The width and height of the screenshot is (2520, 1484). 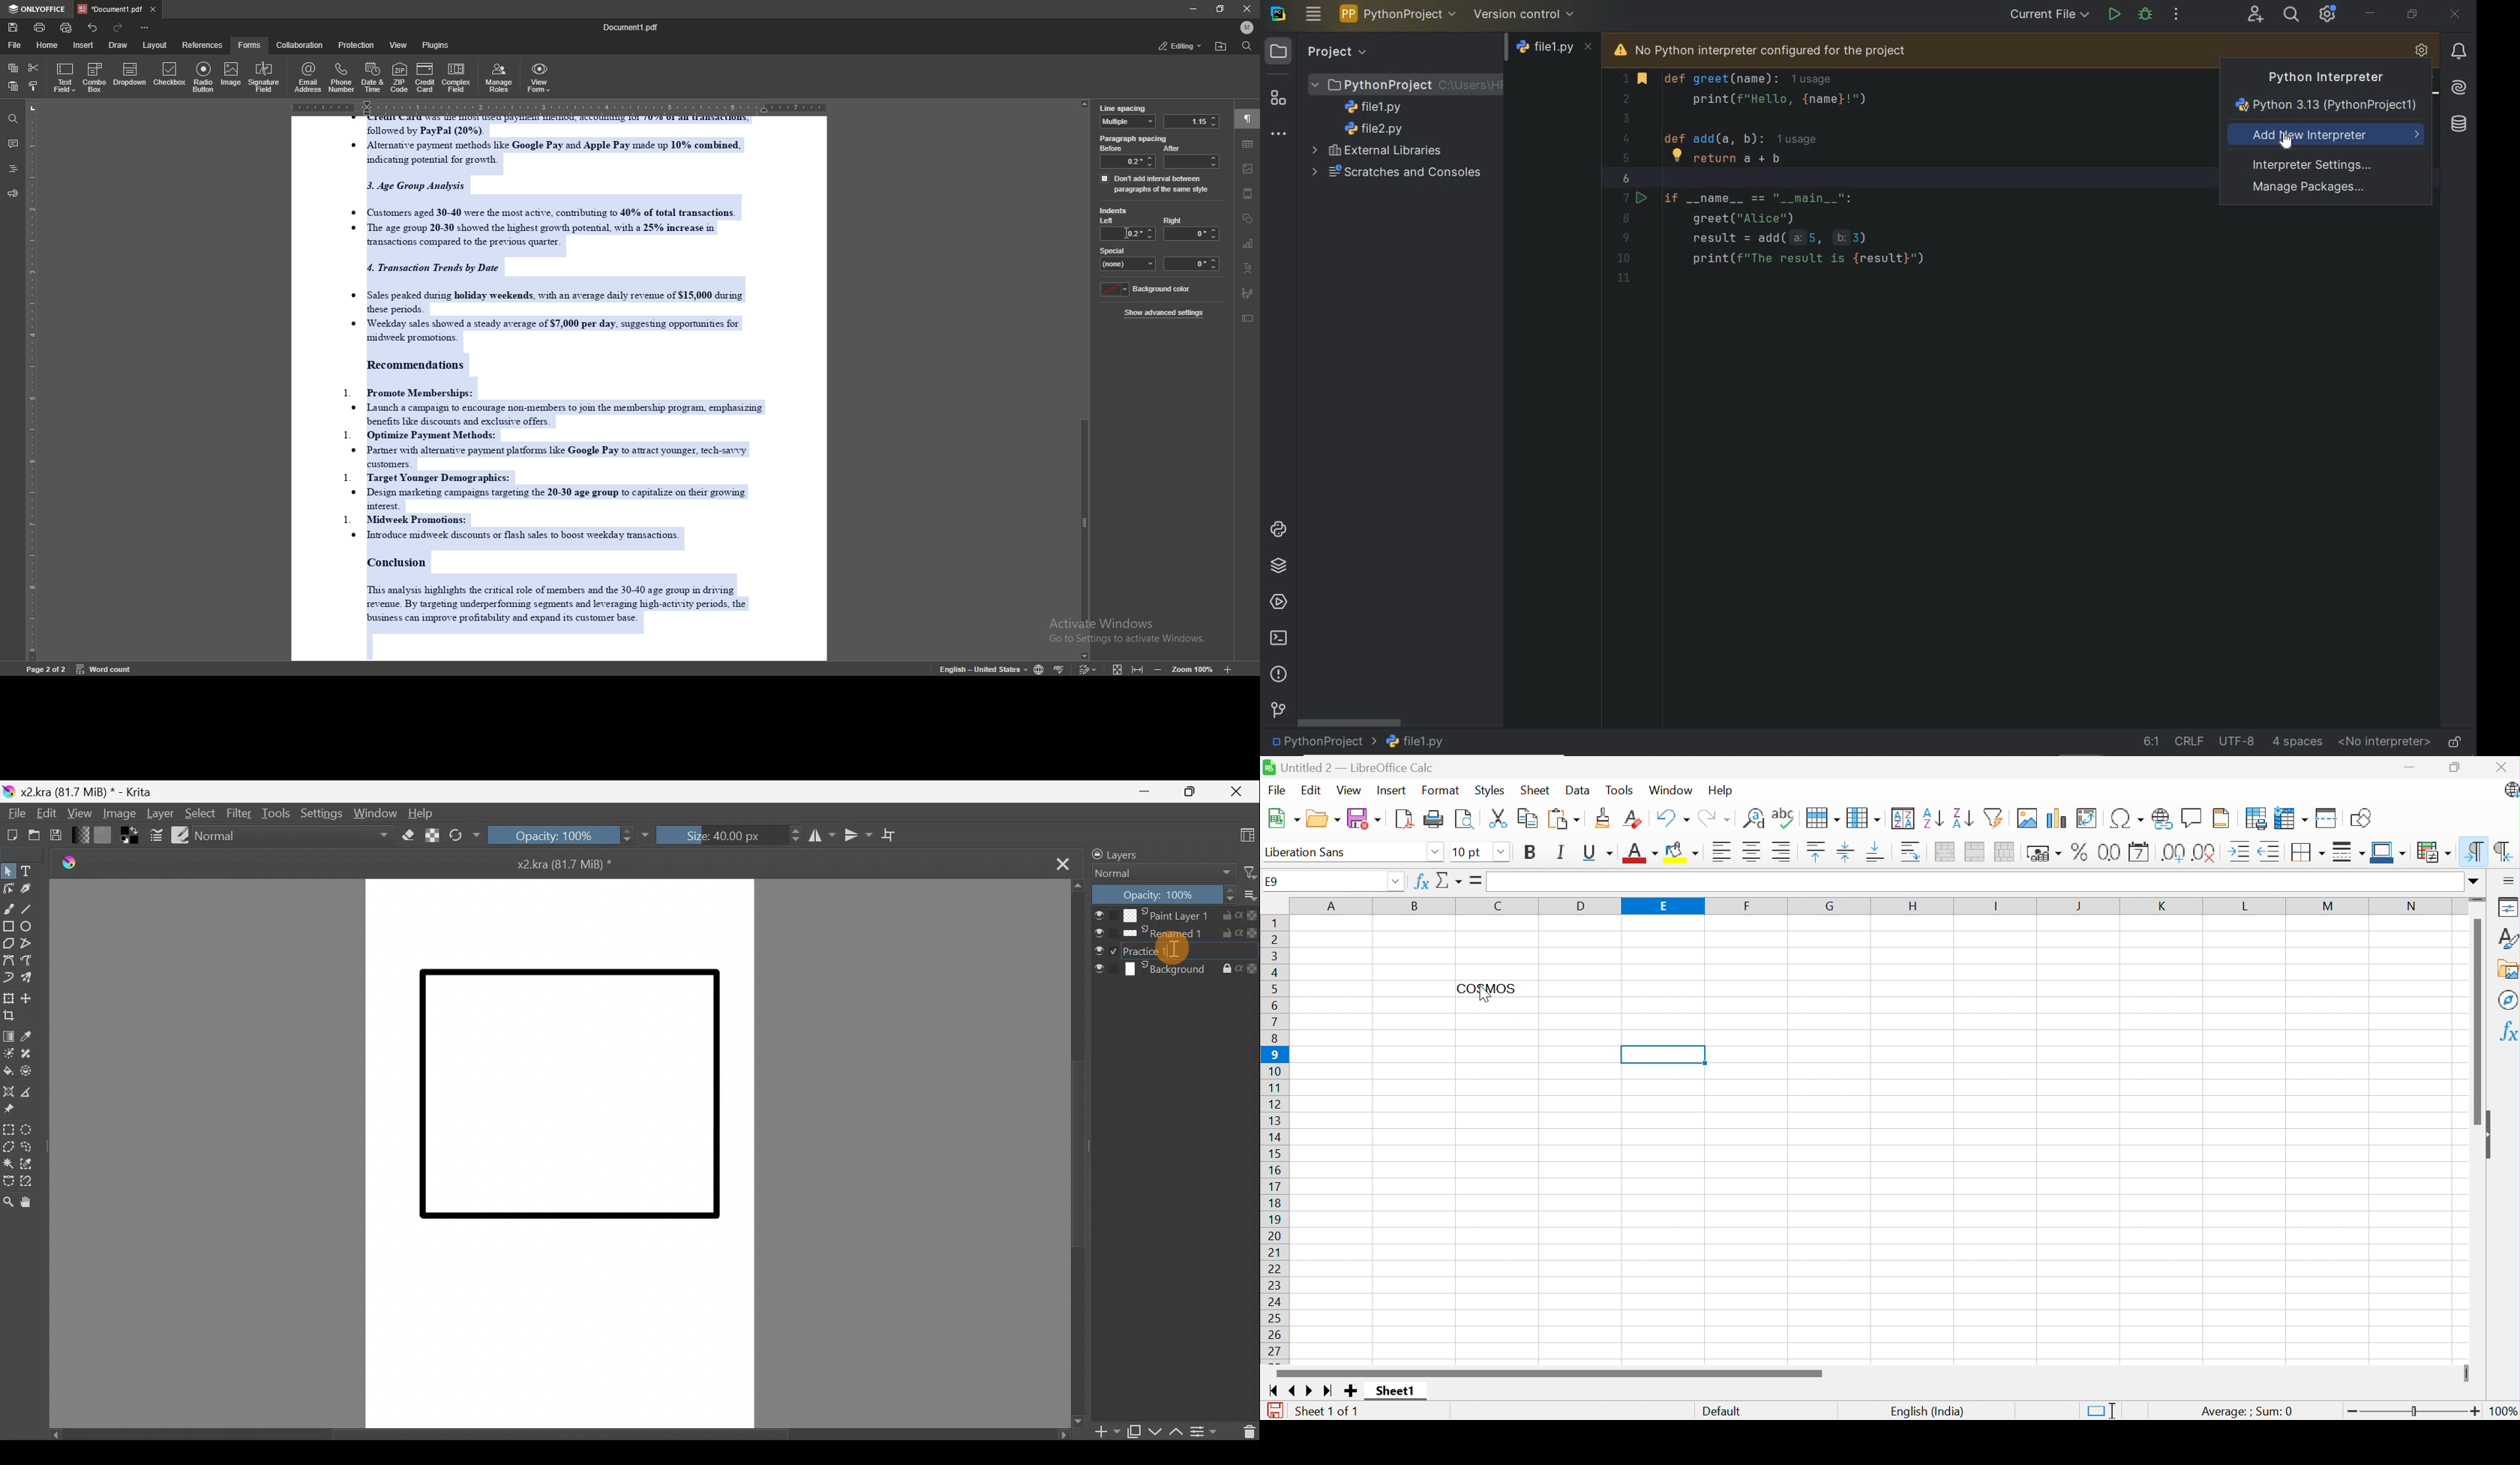 What do you see at coordinates (1784, 818) in the screenshot?
I see `Check spelling` at bounding box center [1784, 818].